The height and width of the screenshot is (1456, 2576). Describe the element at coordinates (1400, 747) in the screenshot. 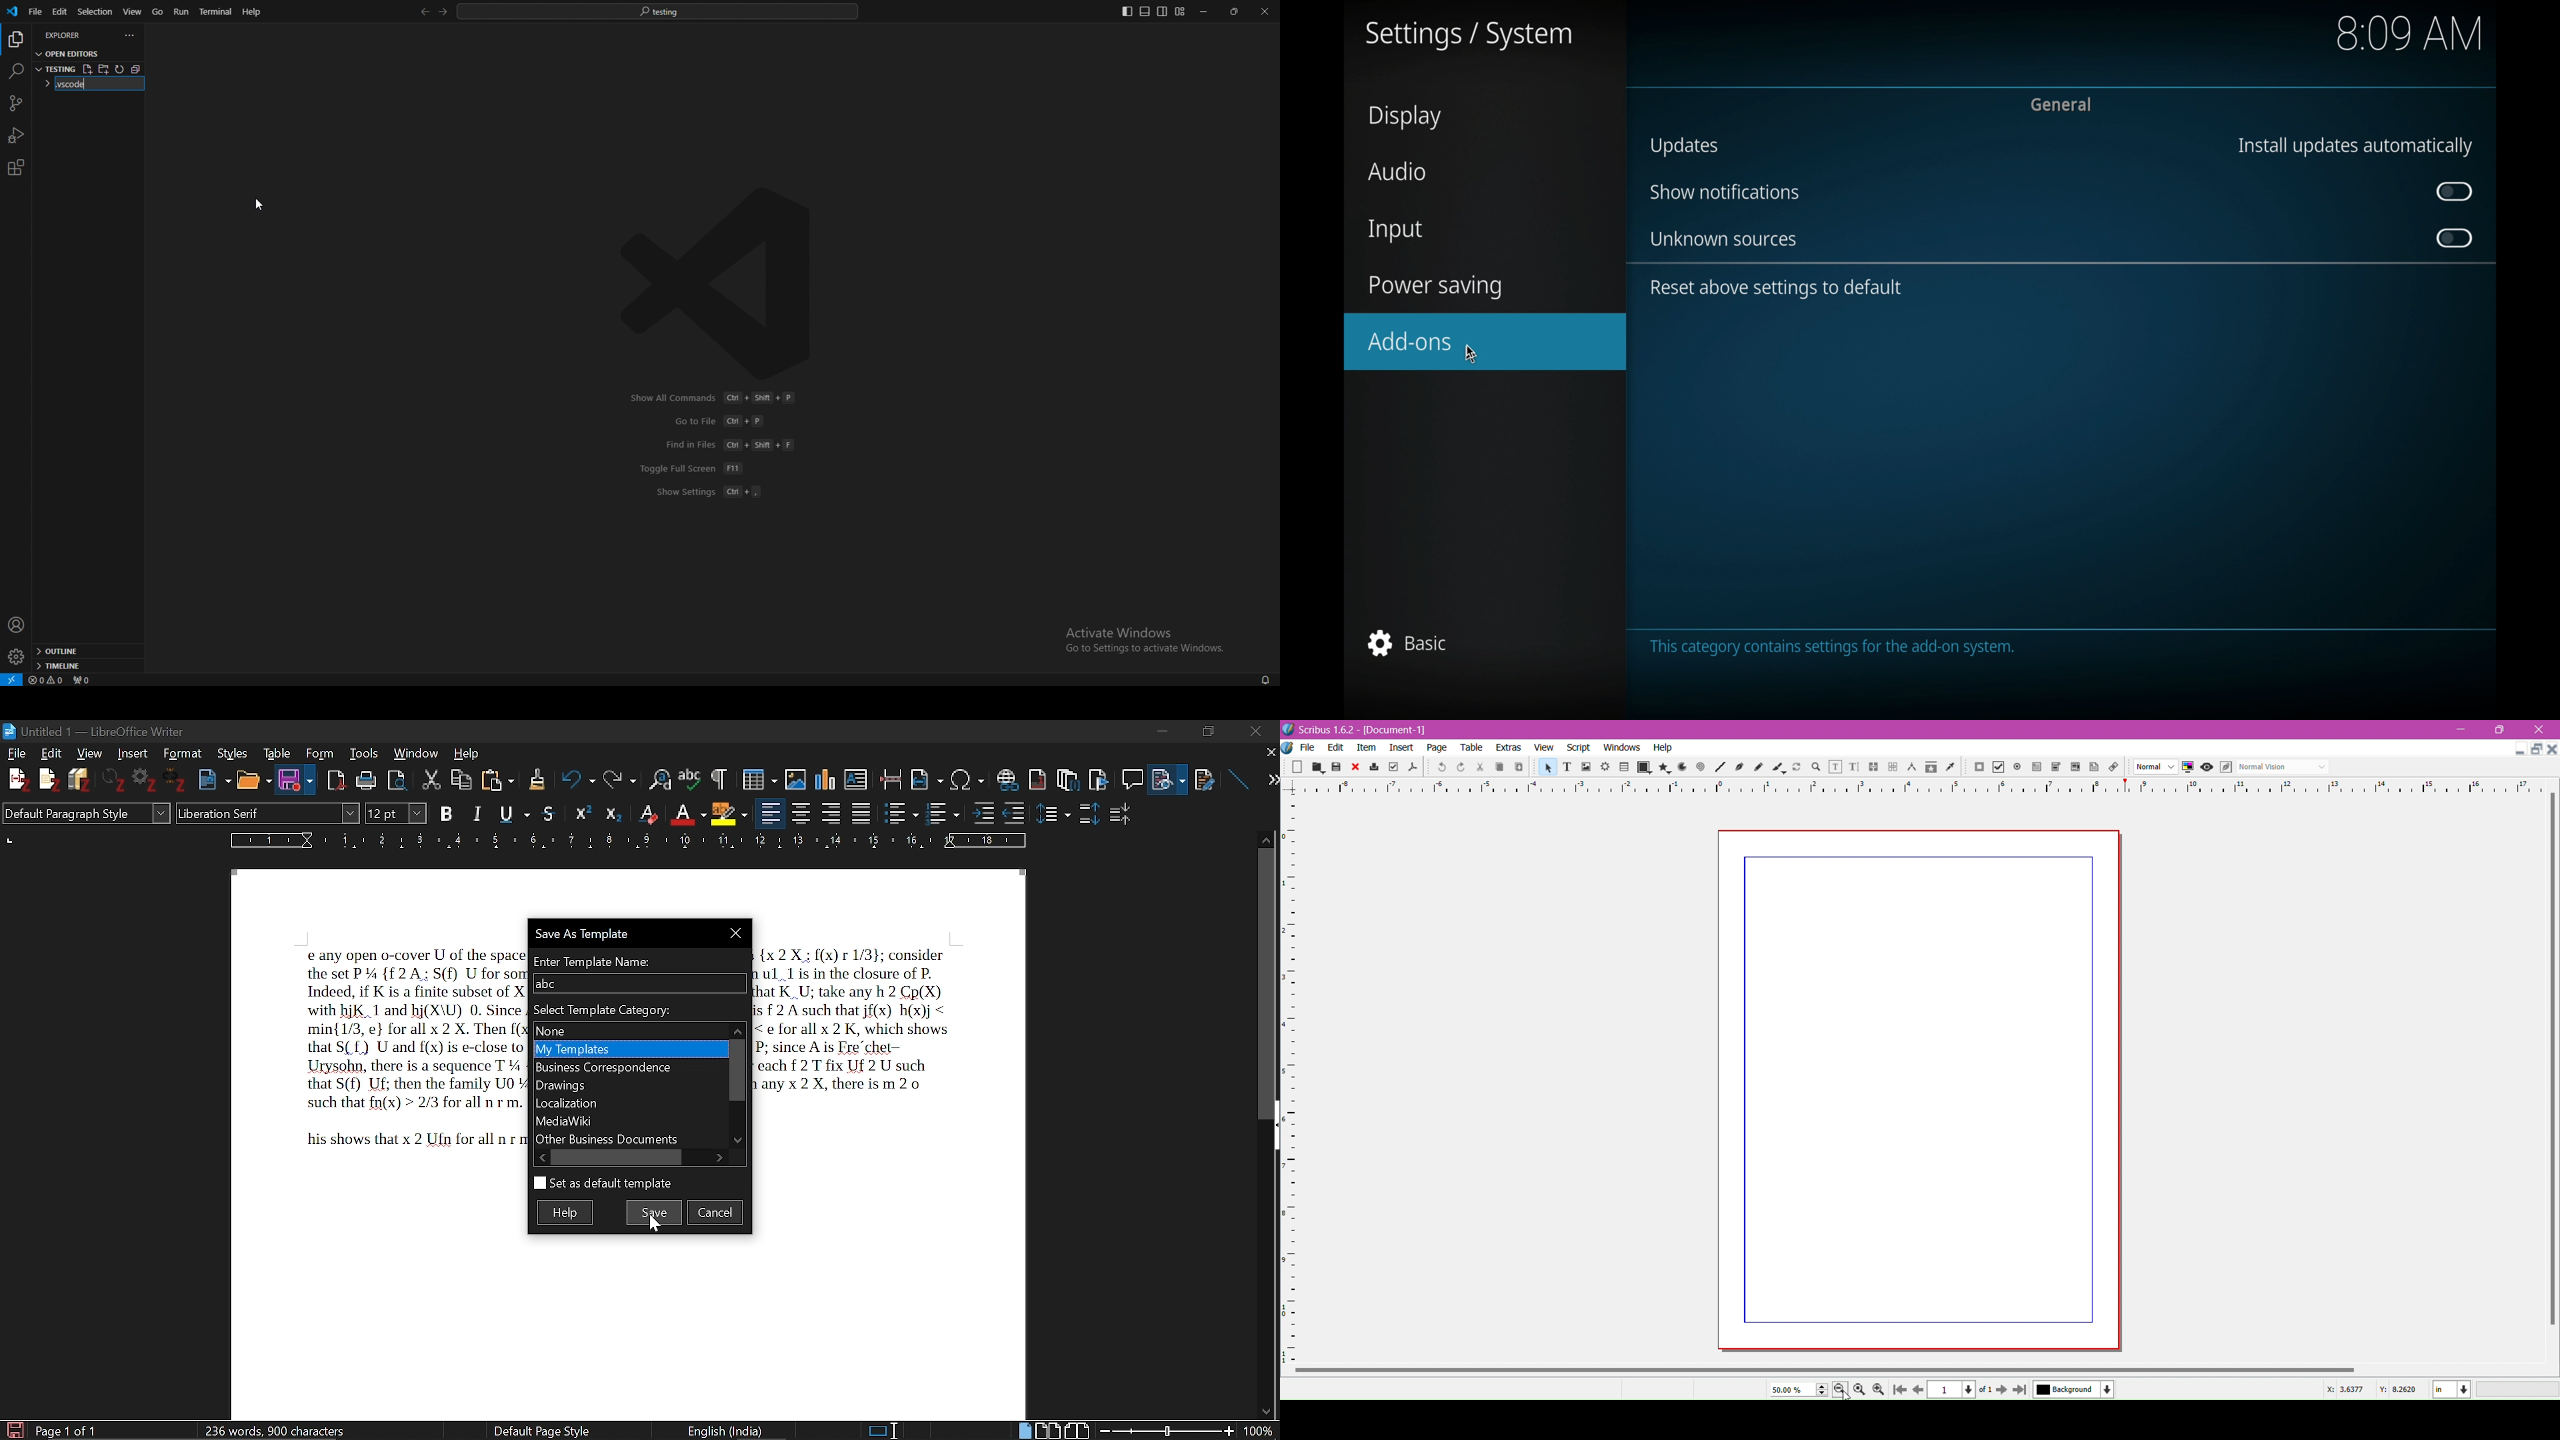

I see `Insert` at that location.